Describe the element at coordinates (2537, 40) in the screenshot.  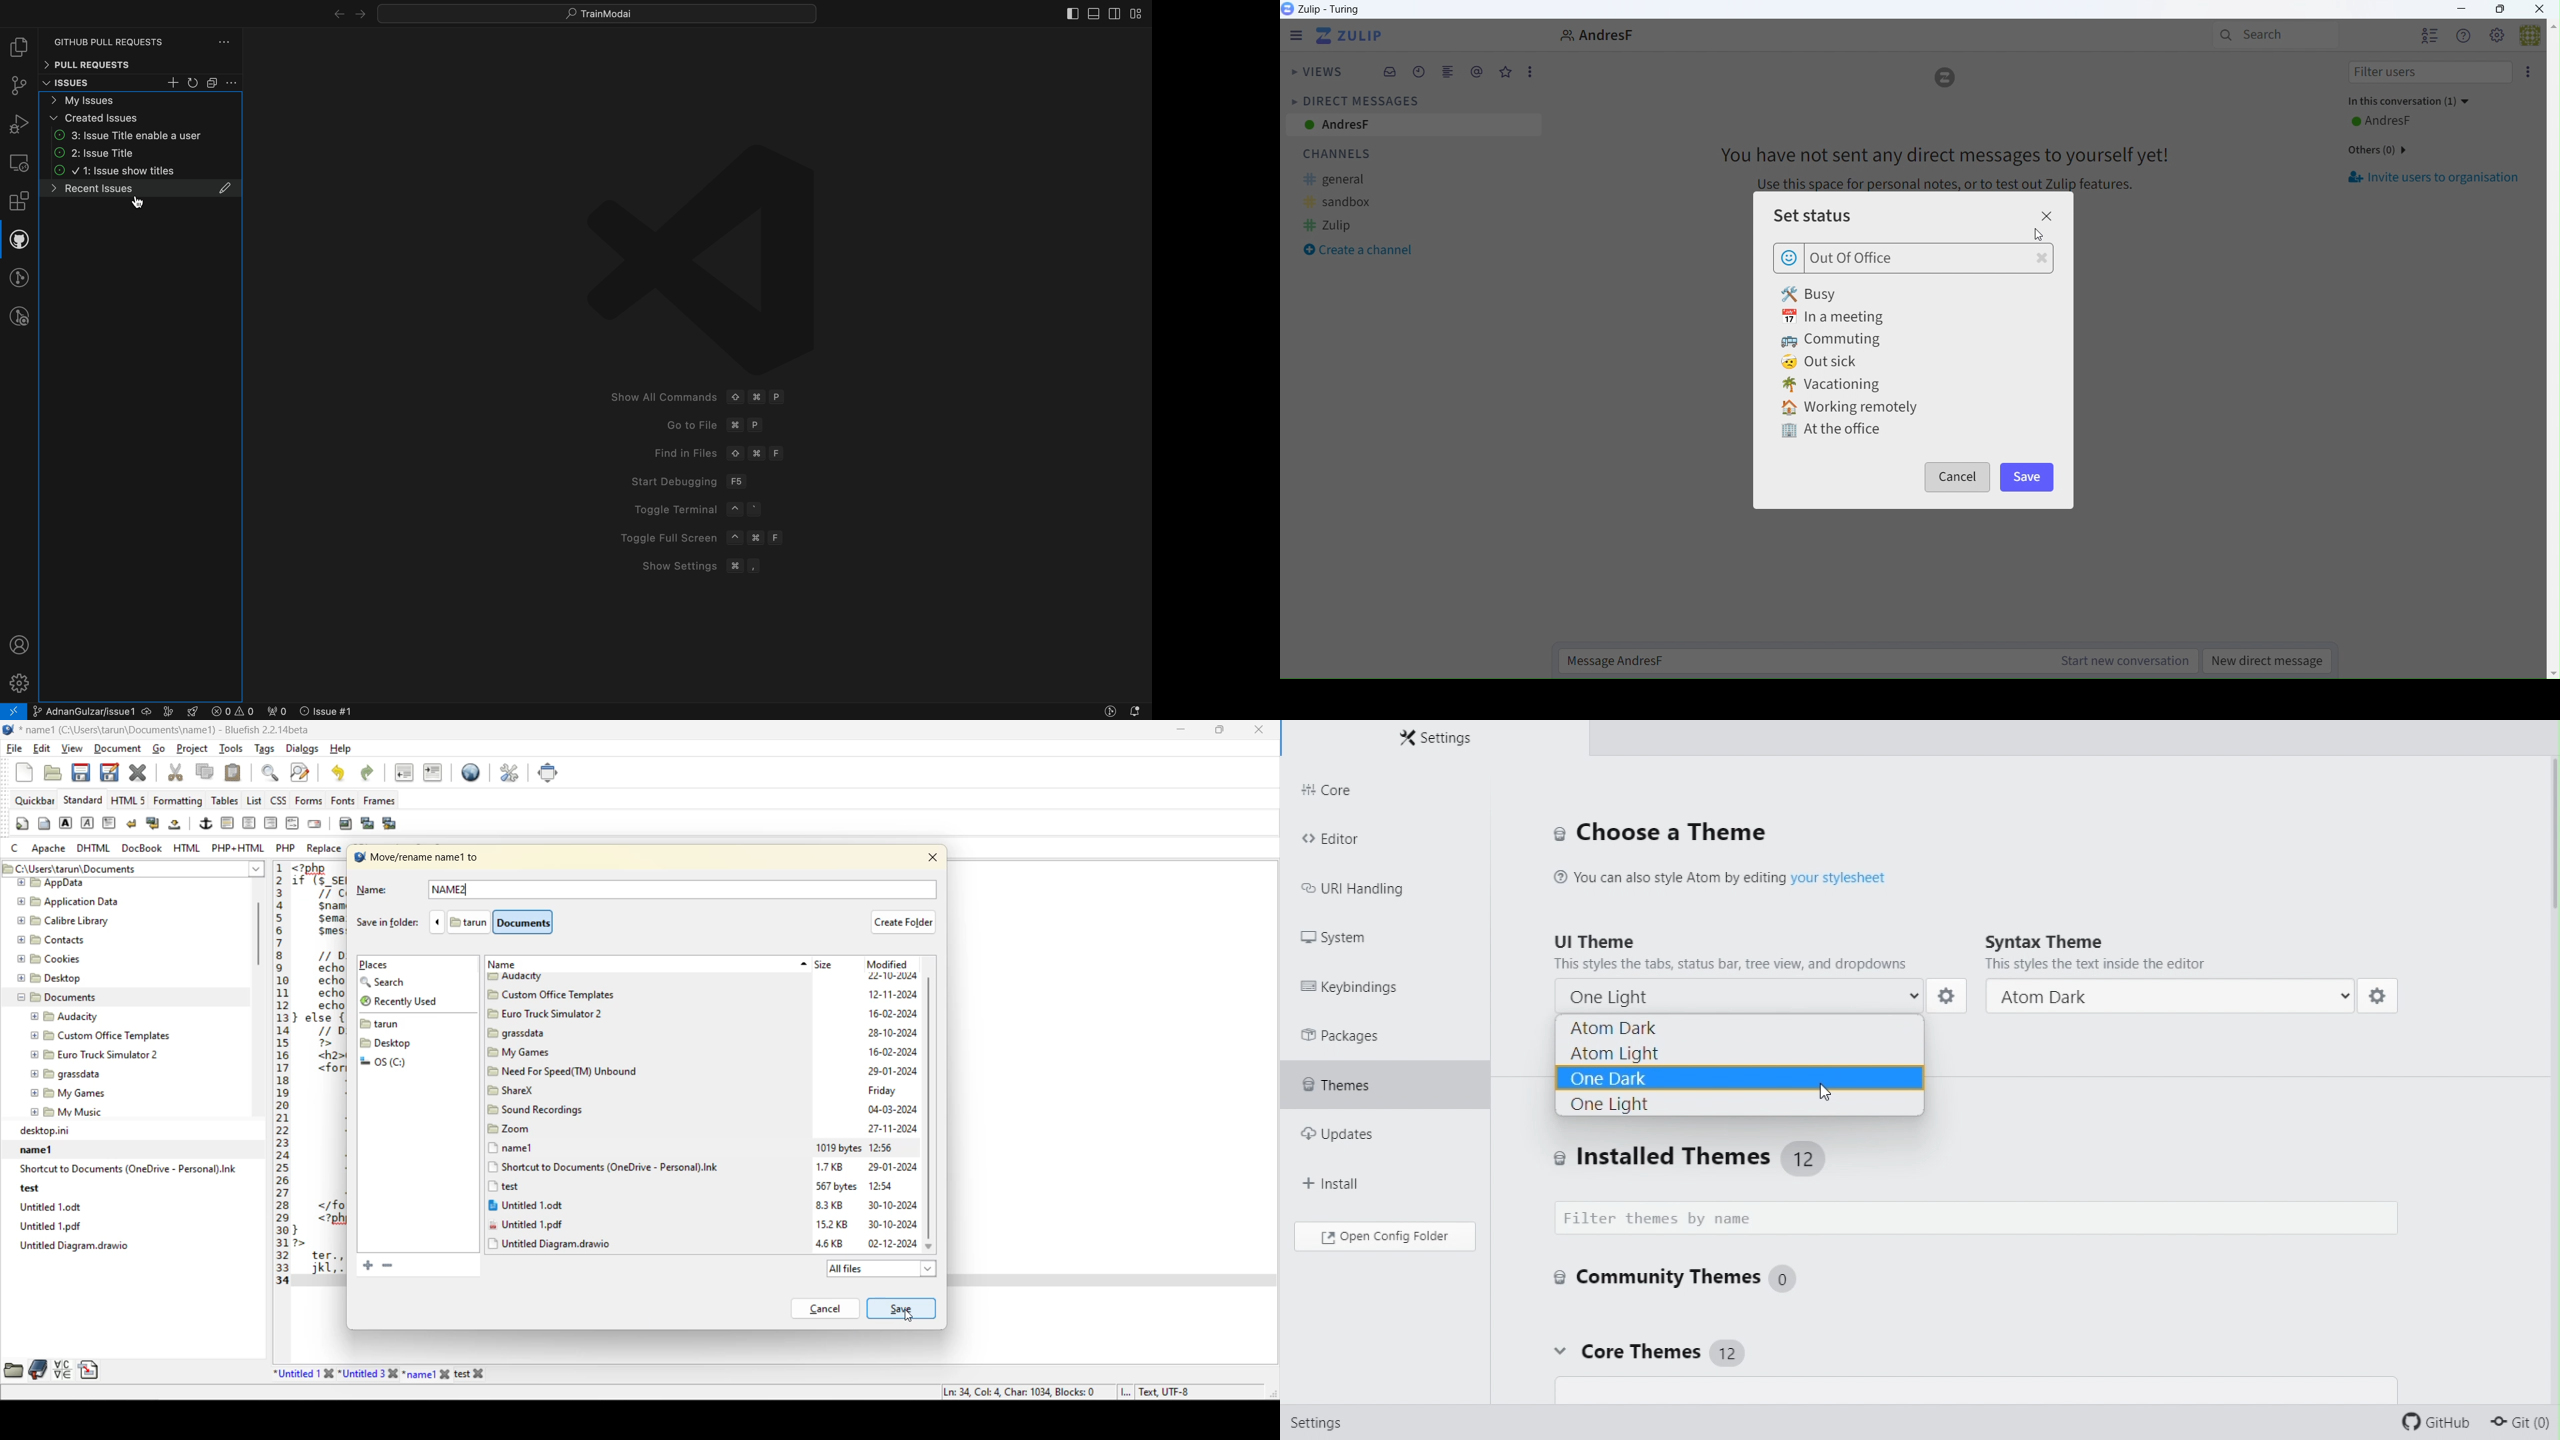
I see `User` at that location.